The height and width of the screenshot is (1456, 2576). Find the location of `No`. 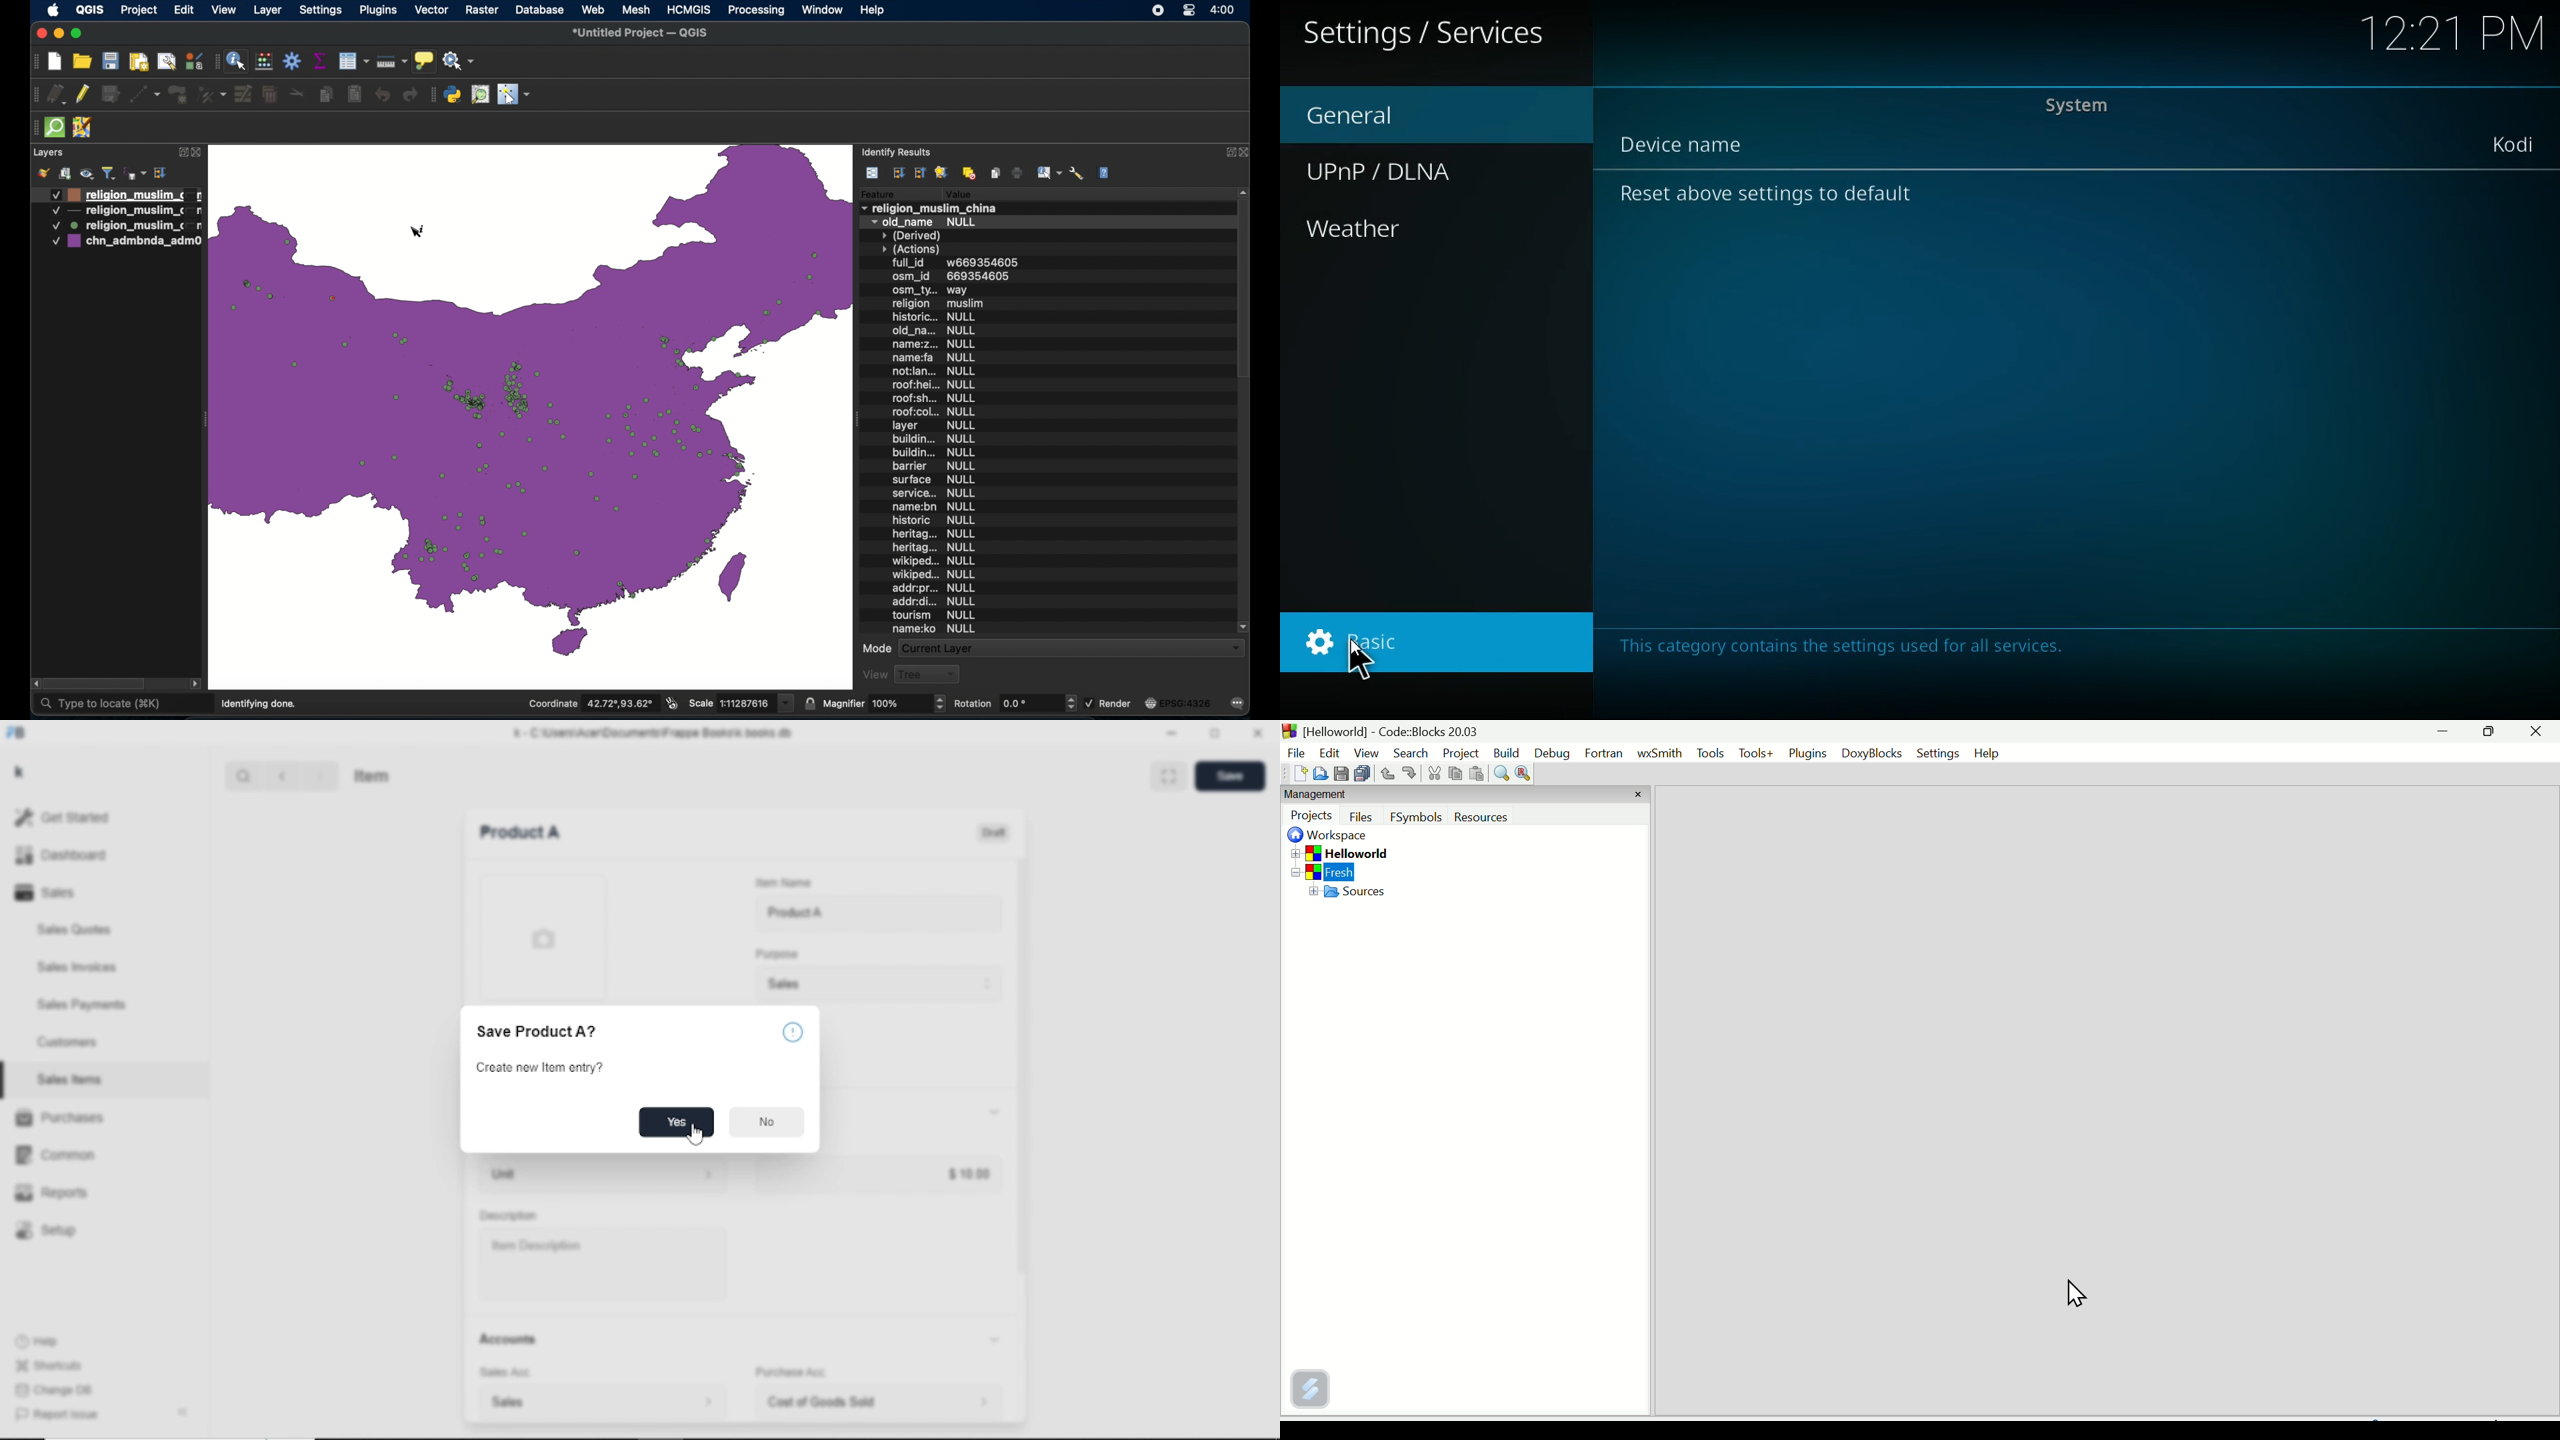

No is located at coordinates (766, 1122).